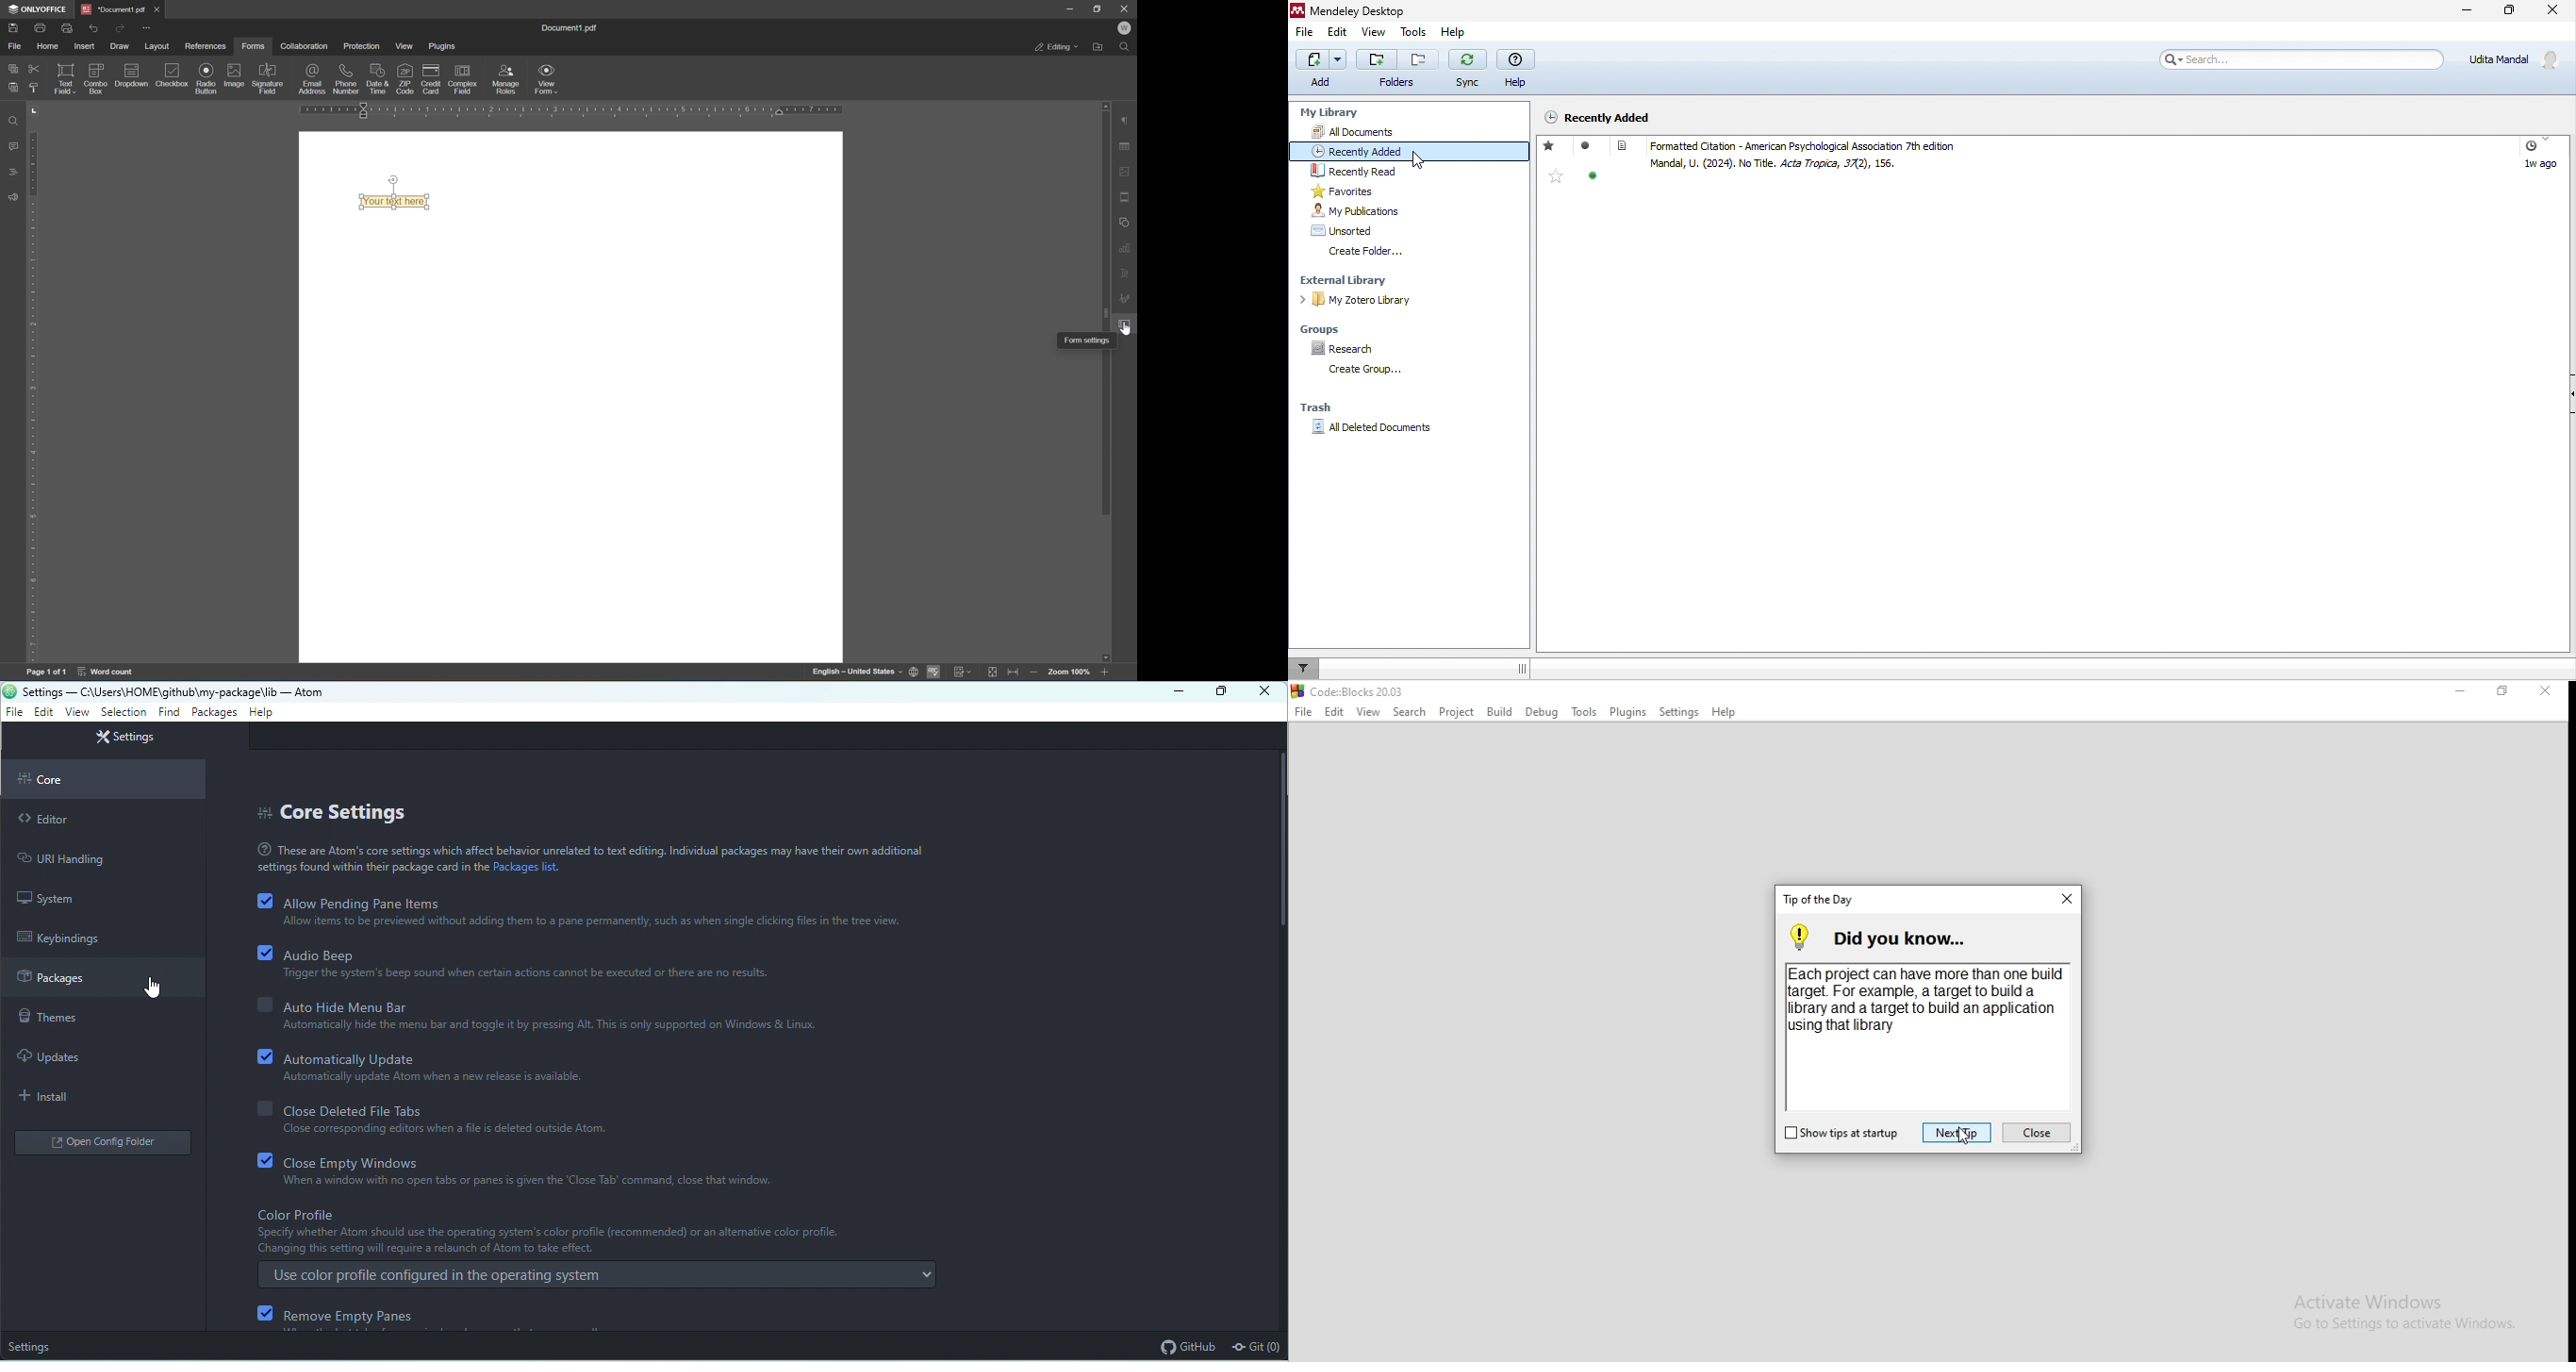 The height and width of the screenshot is (1372, 2576). I want to click on Packages list, so click(531, 869).